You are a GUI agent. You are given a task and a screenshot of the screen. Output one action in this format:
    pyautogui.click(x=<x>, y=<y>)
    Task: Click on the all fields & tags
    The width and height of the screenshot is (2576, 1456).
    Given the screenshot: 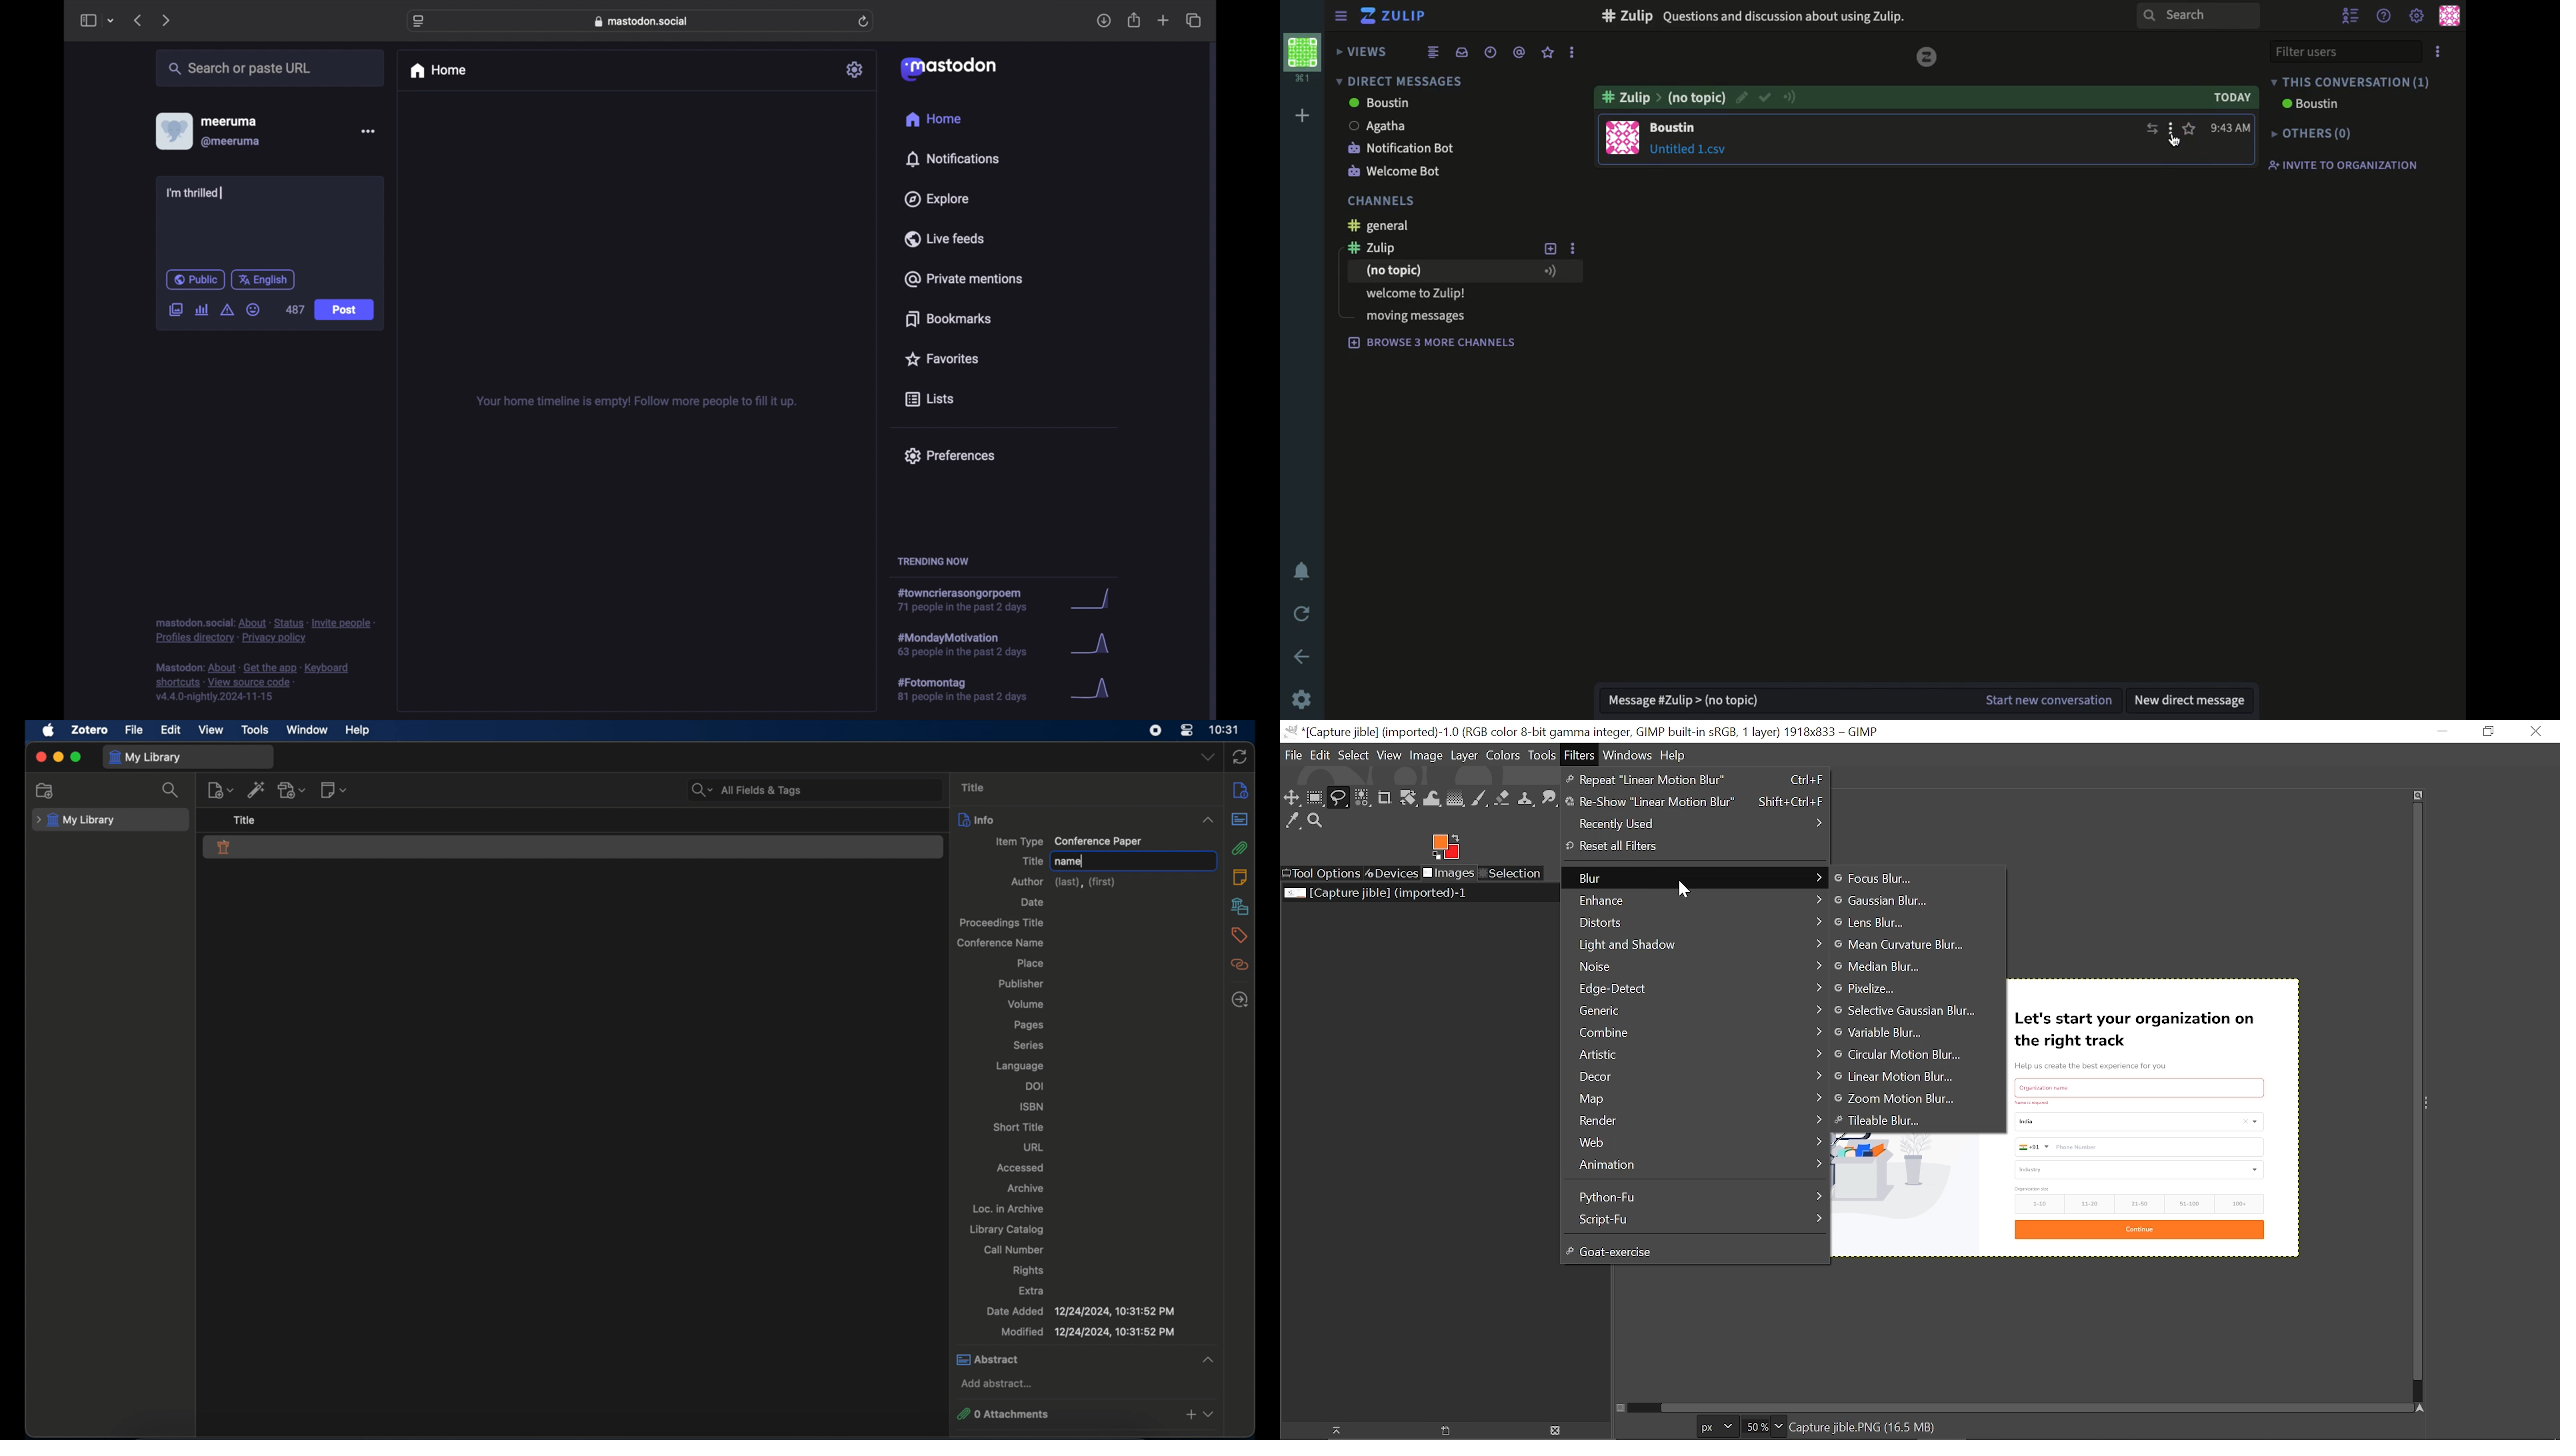 What is the action you would take?
    pyautogui.click(x=747, y=789)
    